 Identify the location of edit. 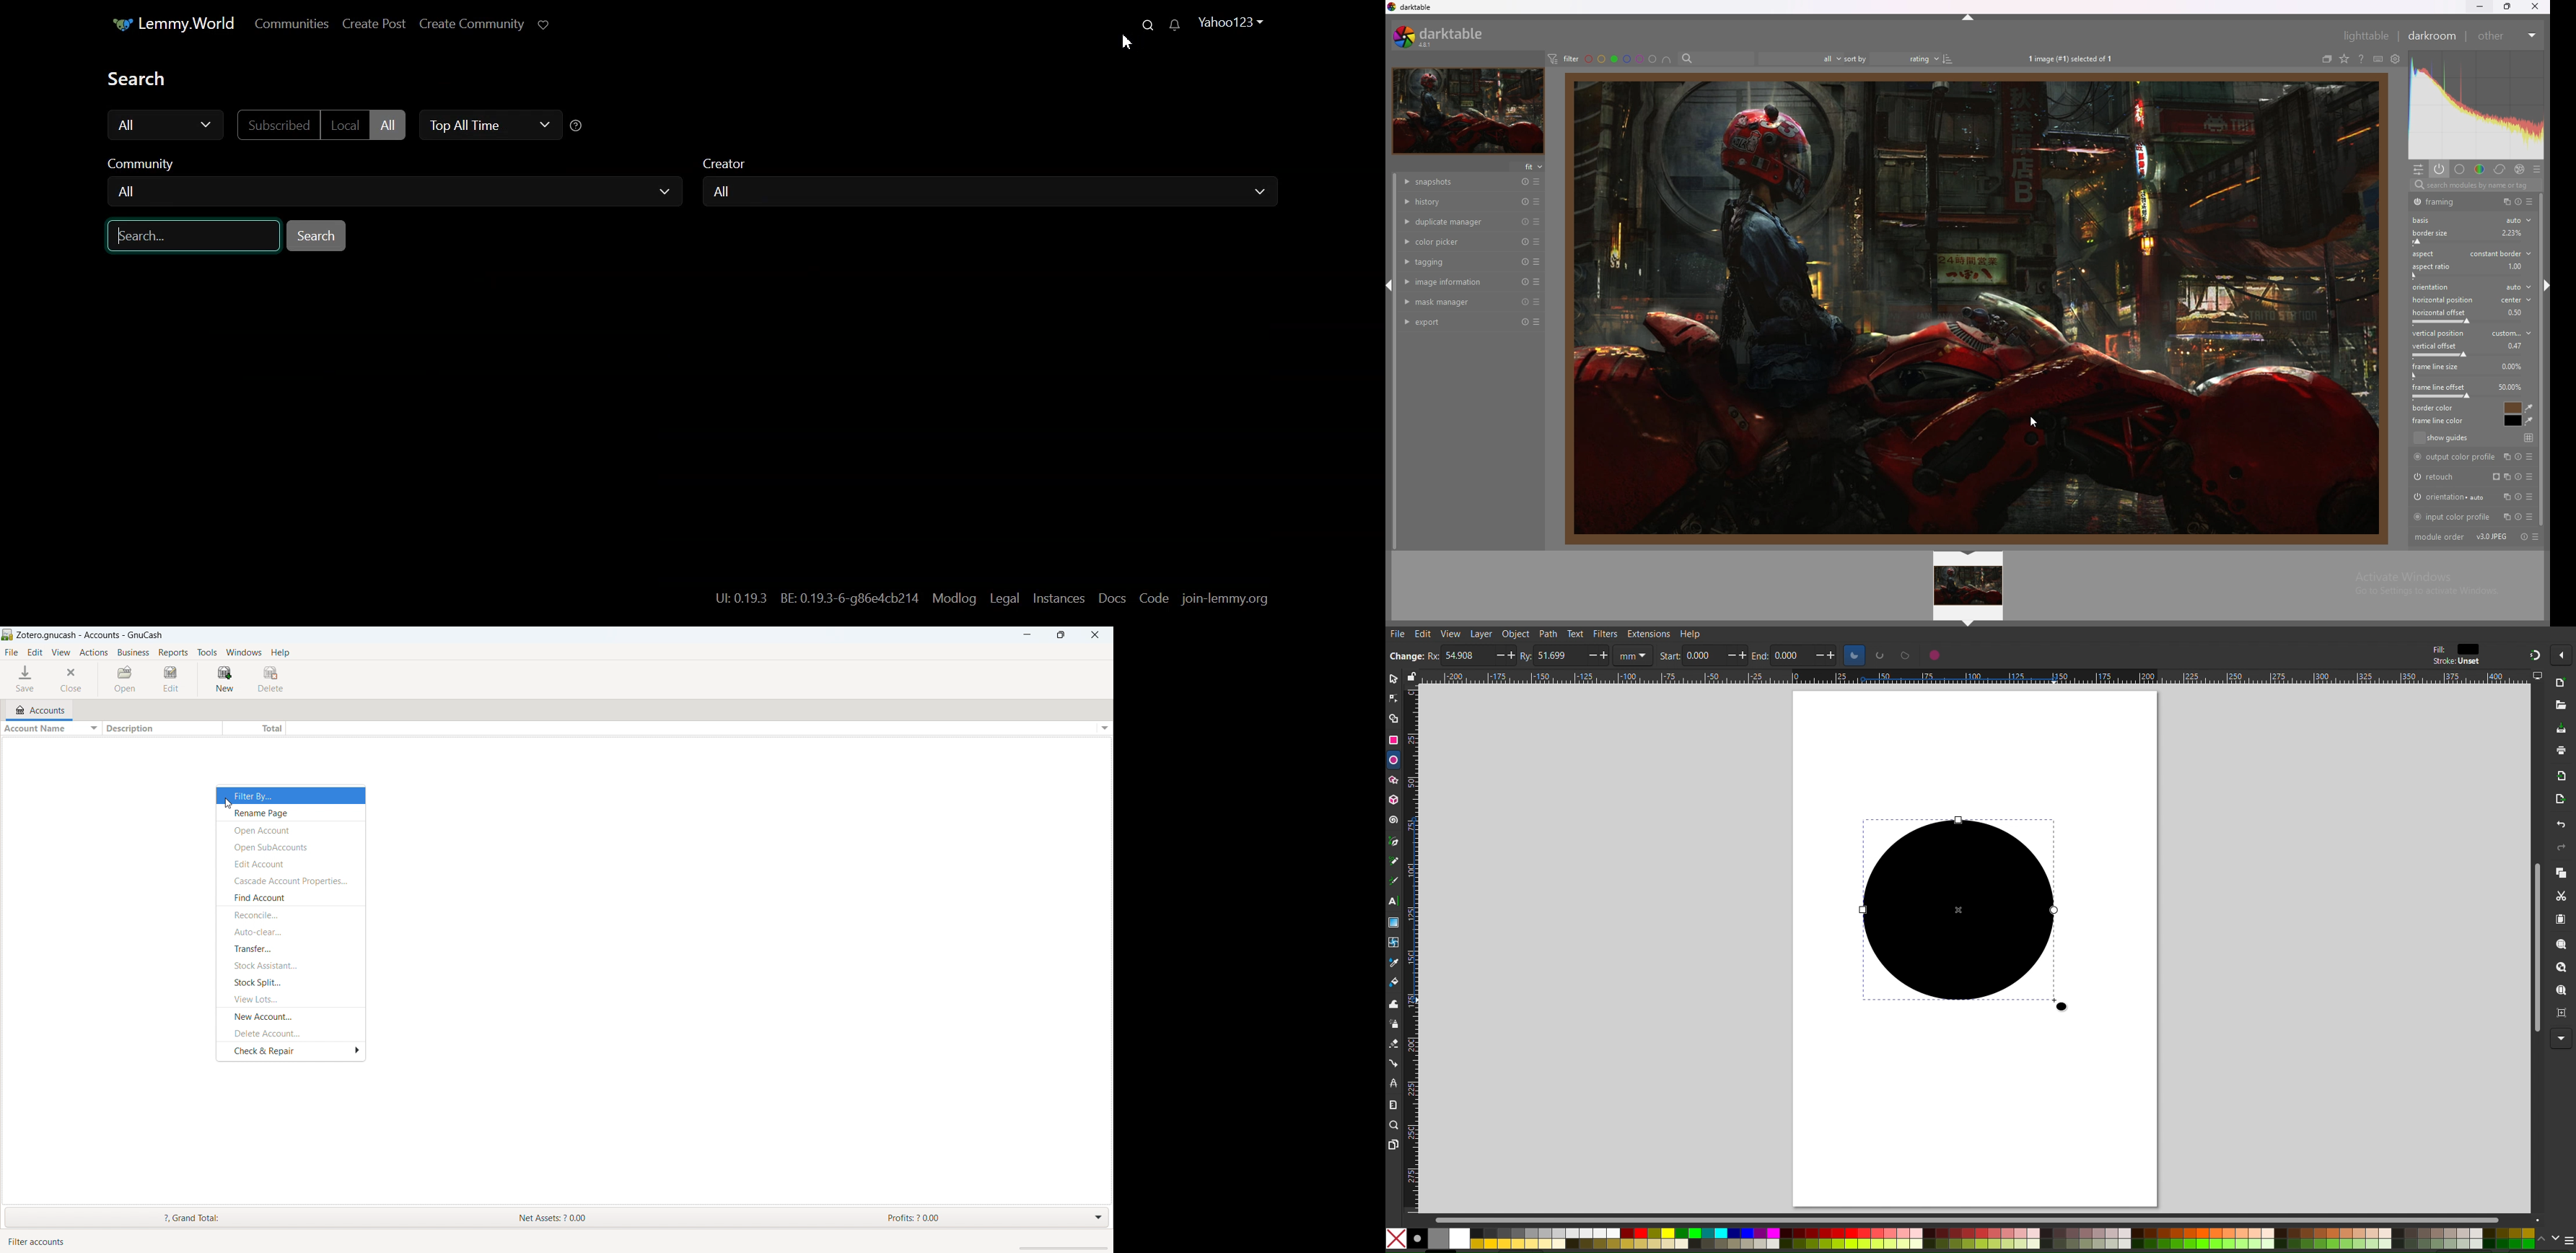
(172, 679).